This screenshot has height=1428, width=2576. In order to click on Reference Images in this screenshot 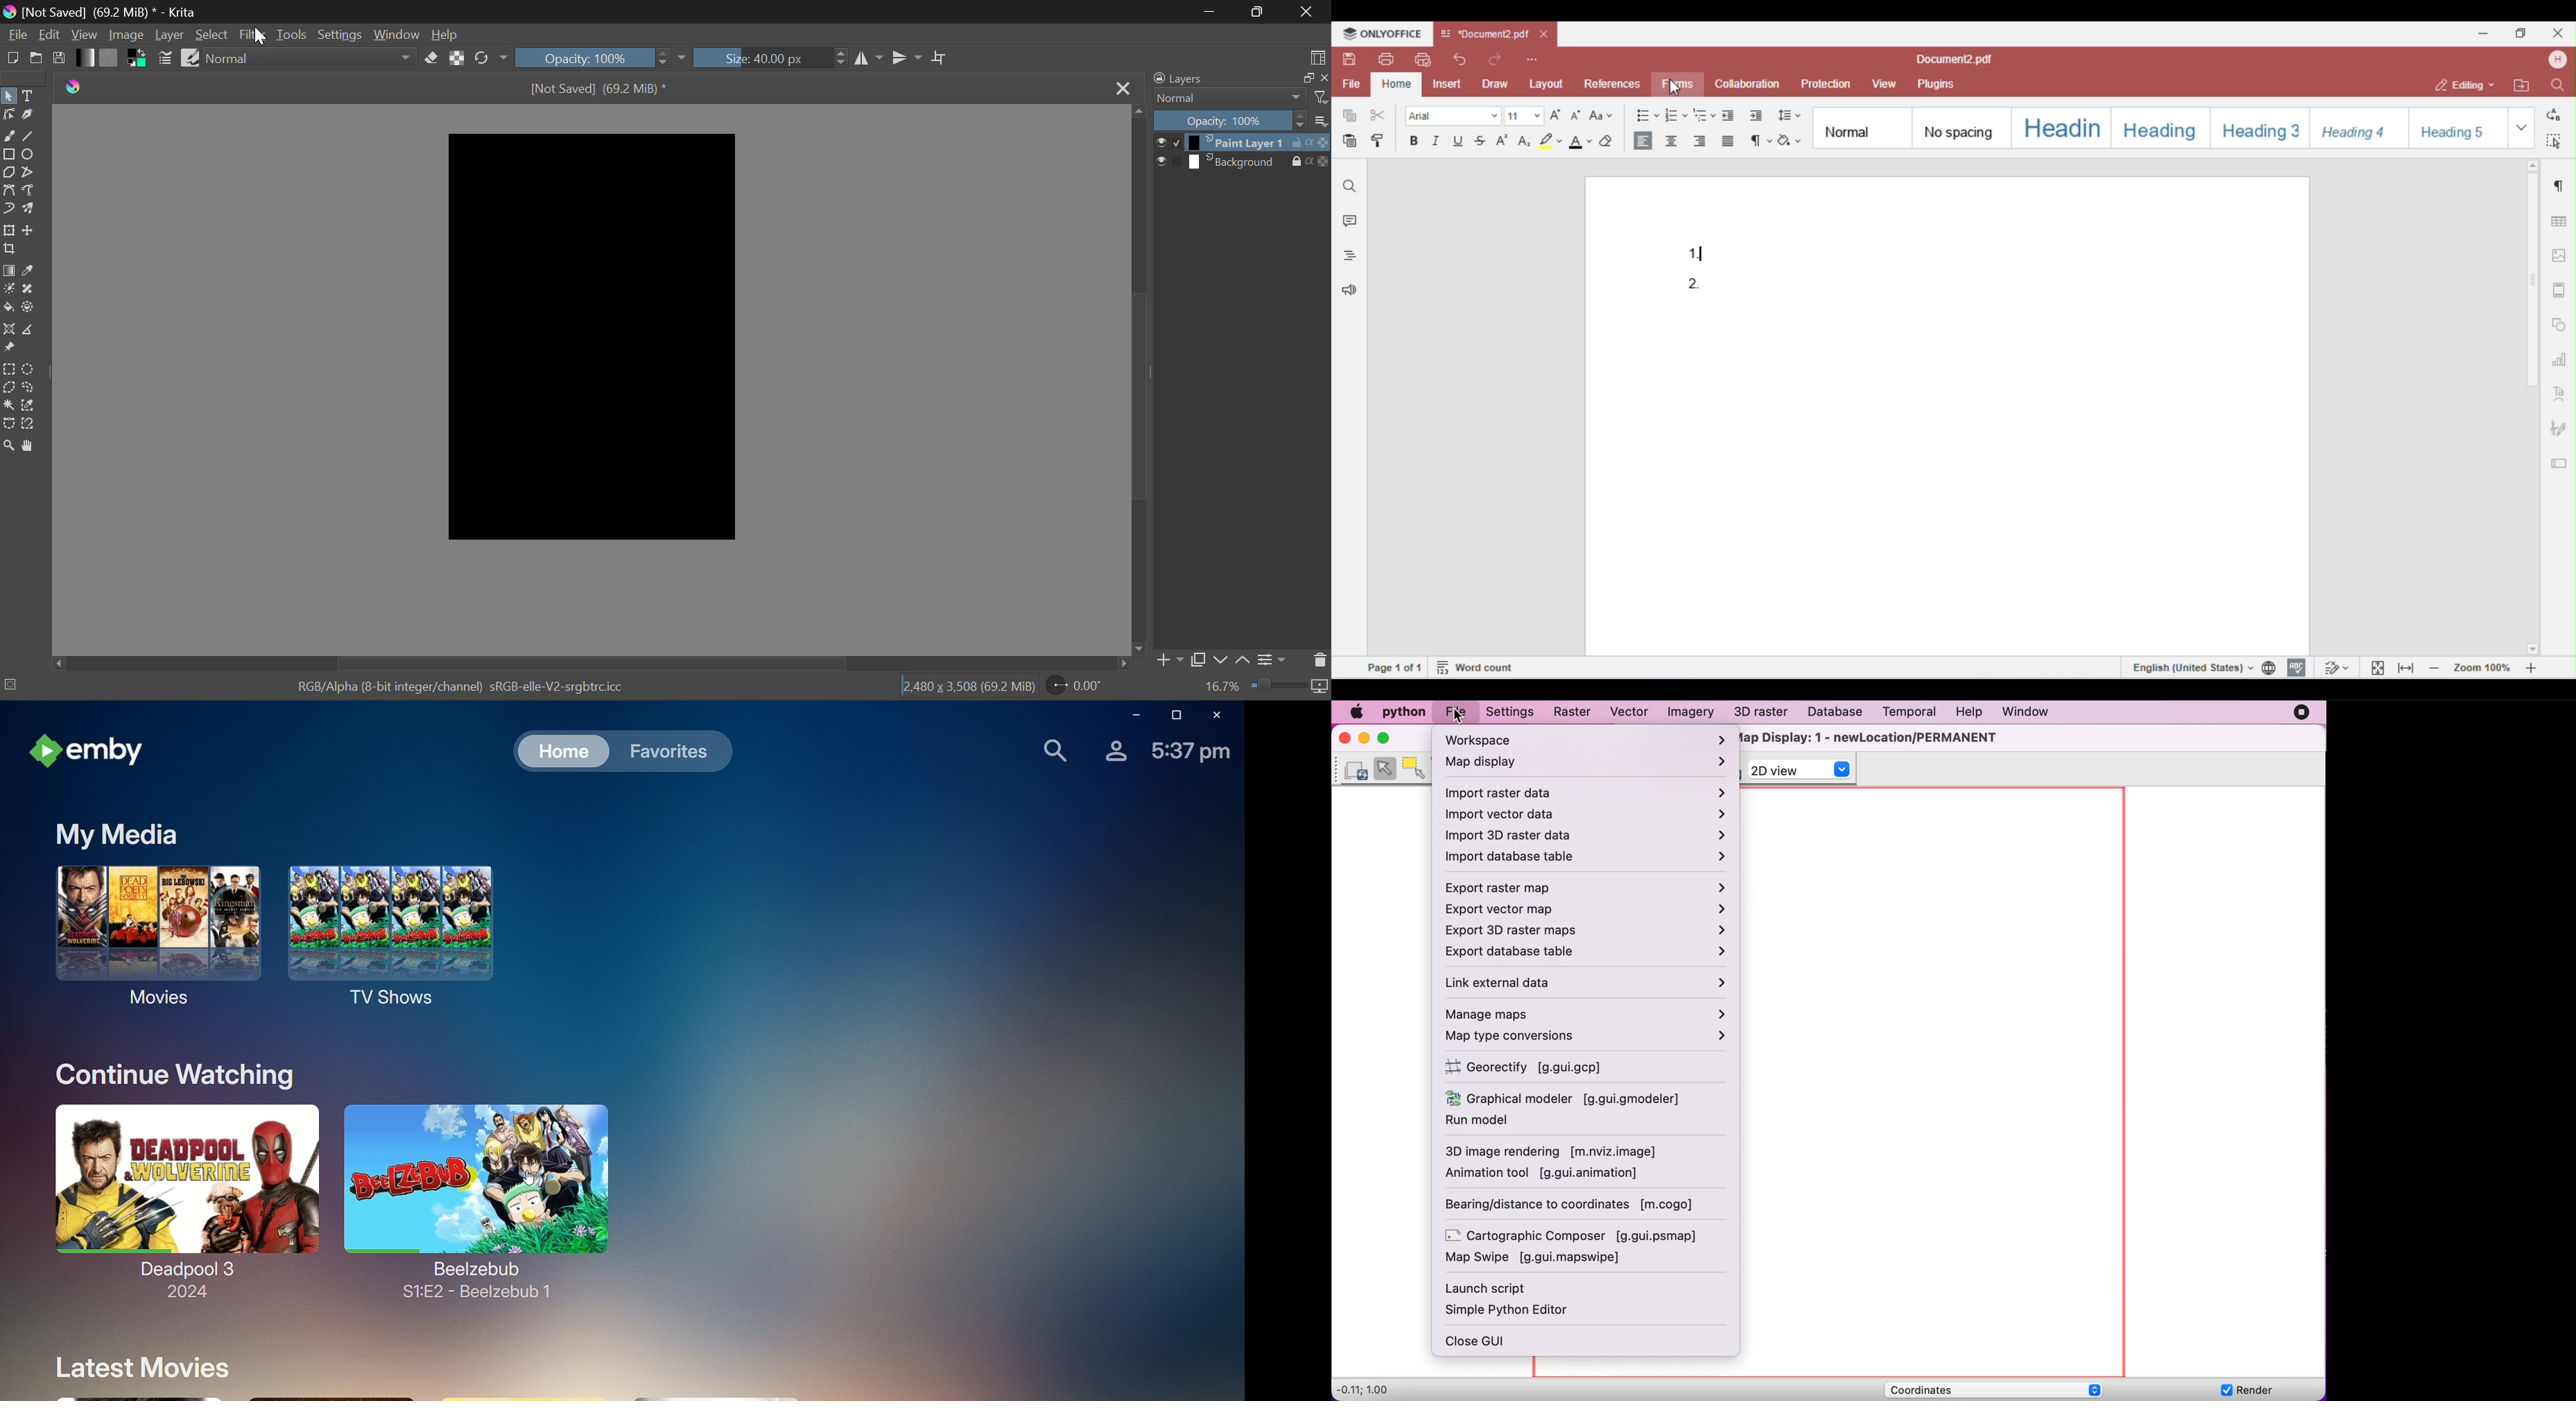, I will do `click(8, 350)`.